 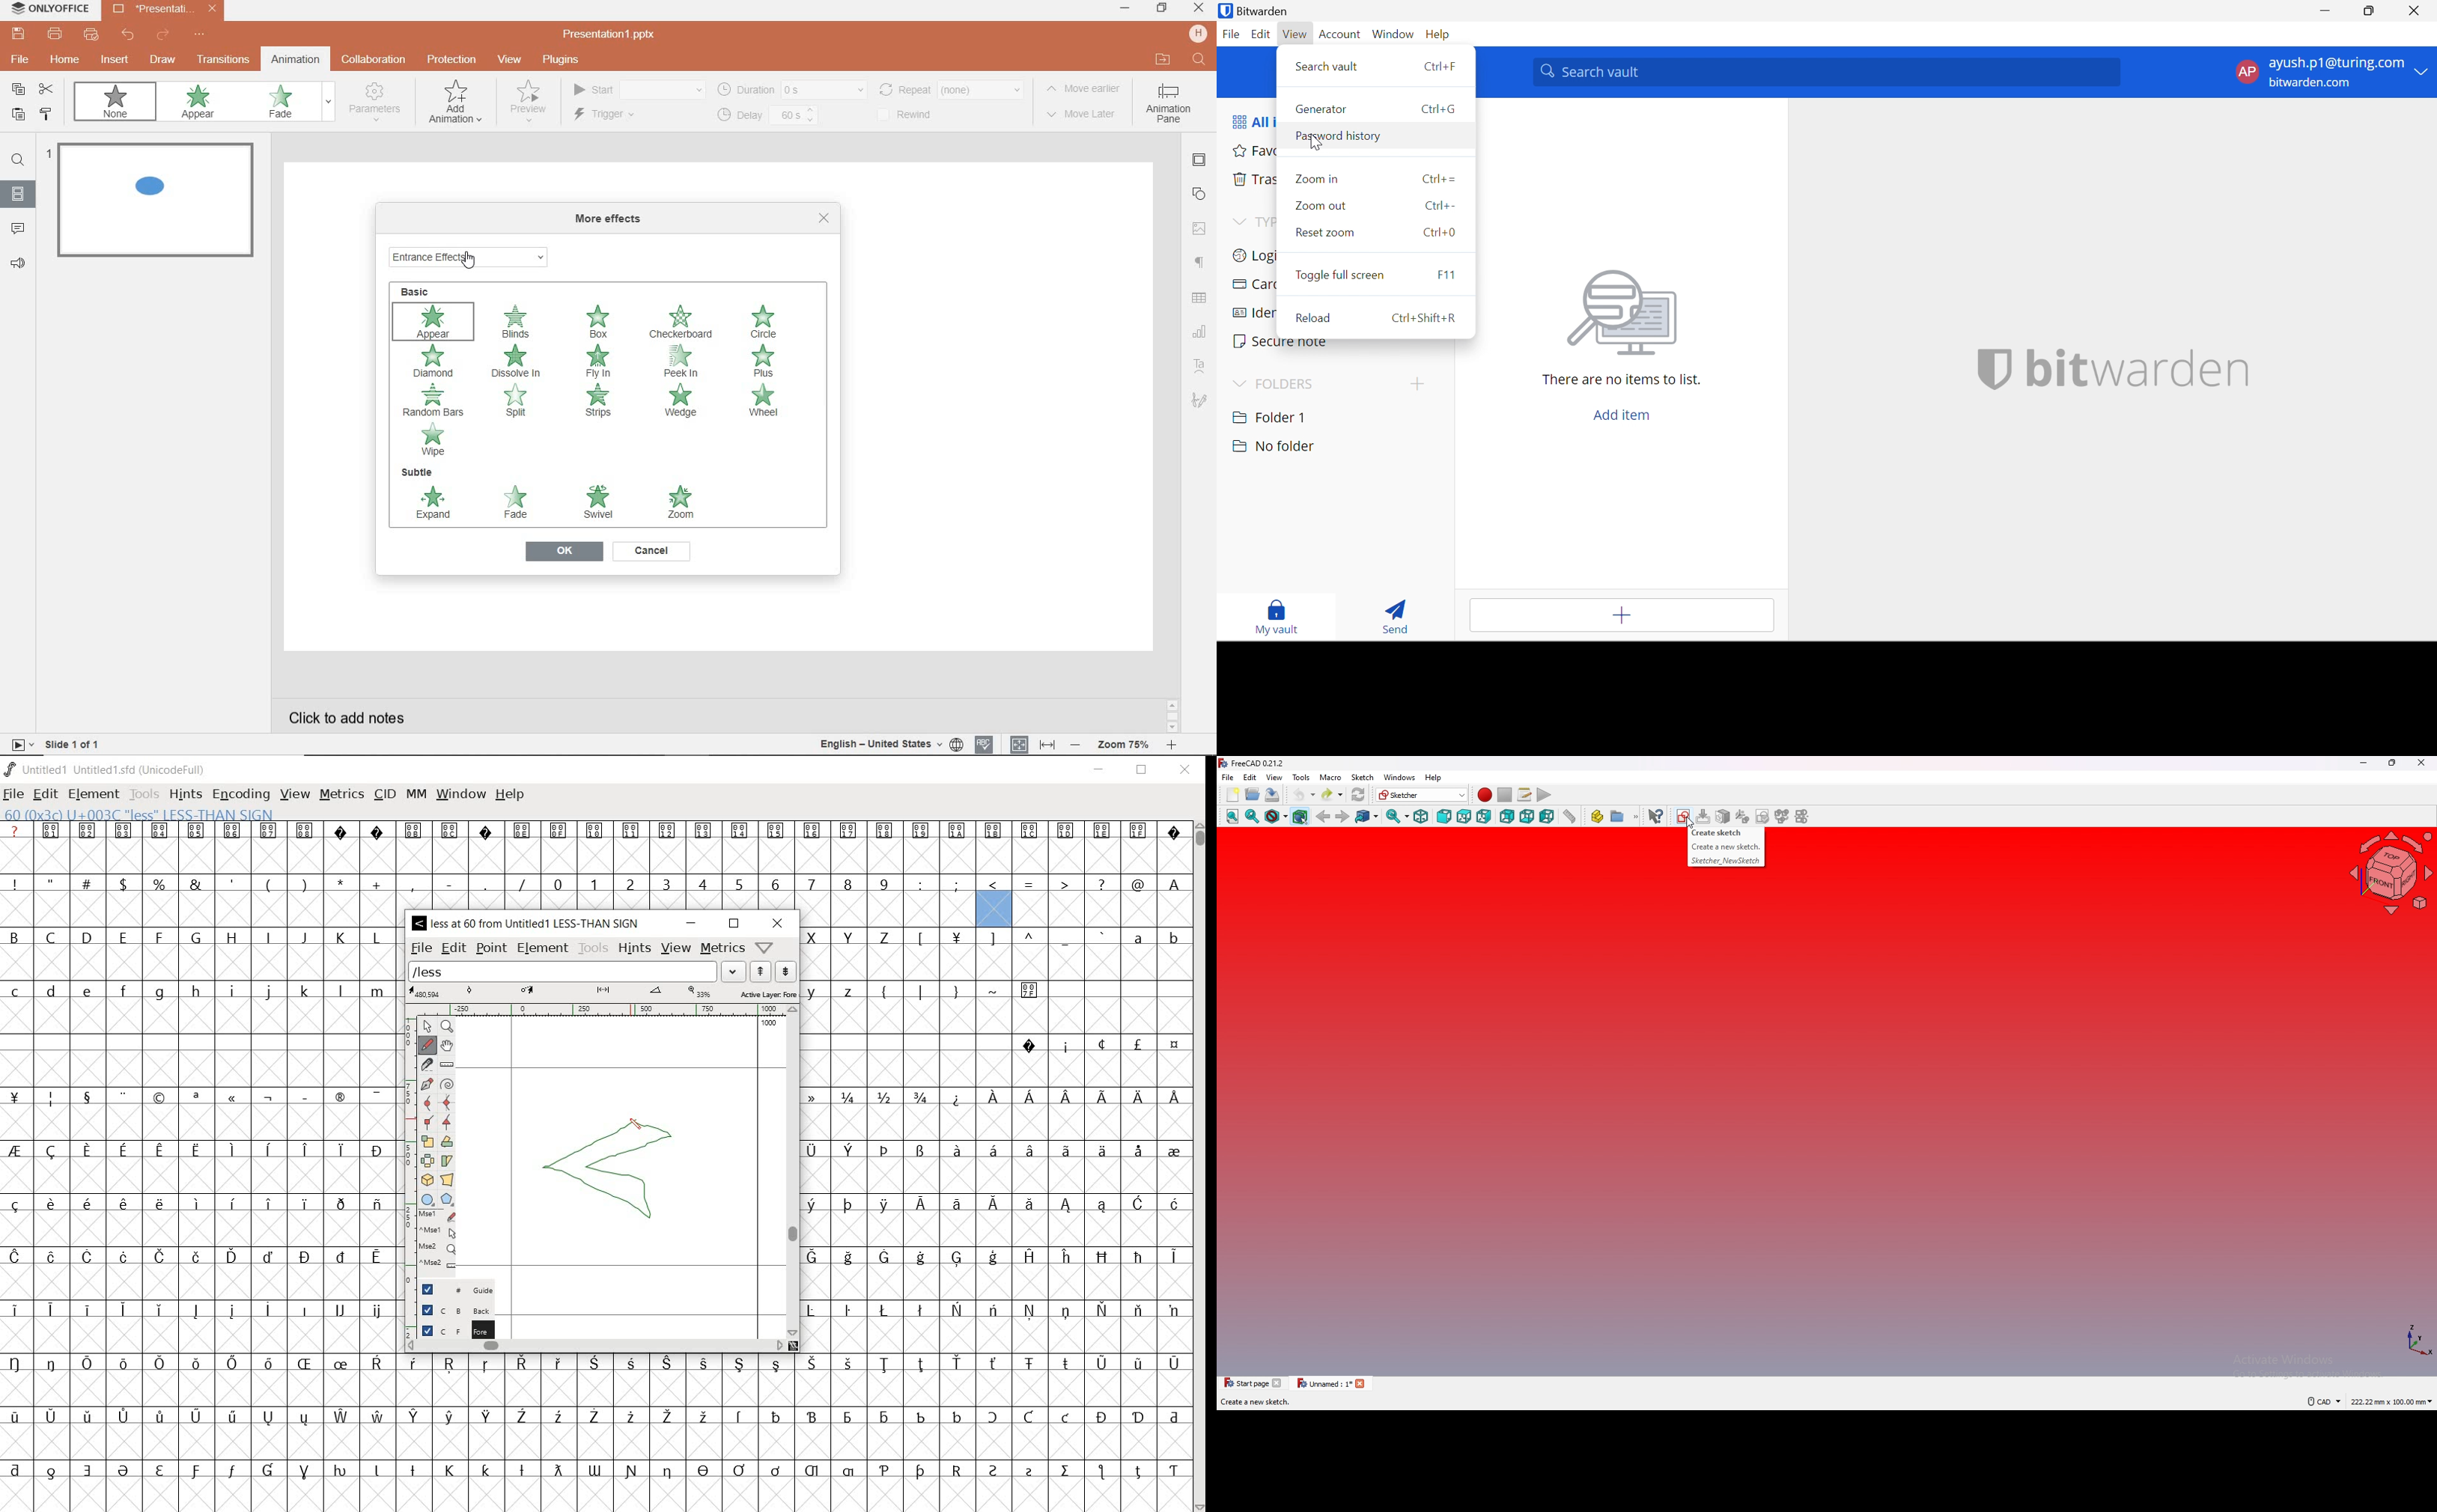 I want to click on special letters, so click(x=994, y=1147).